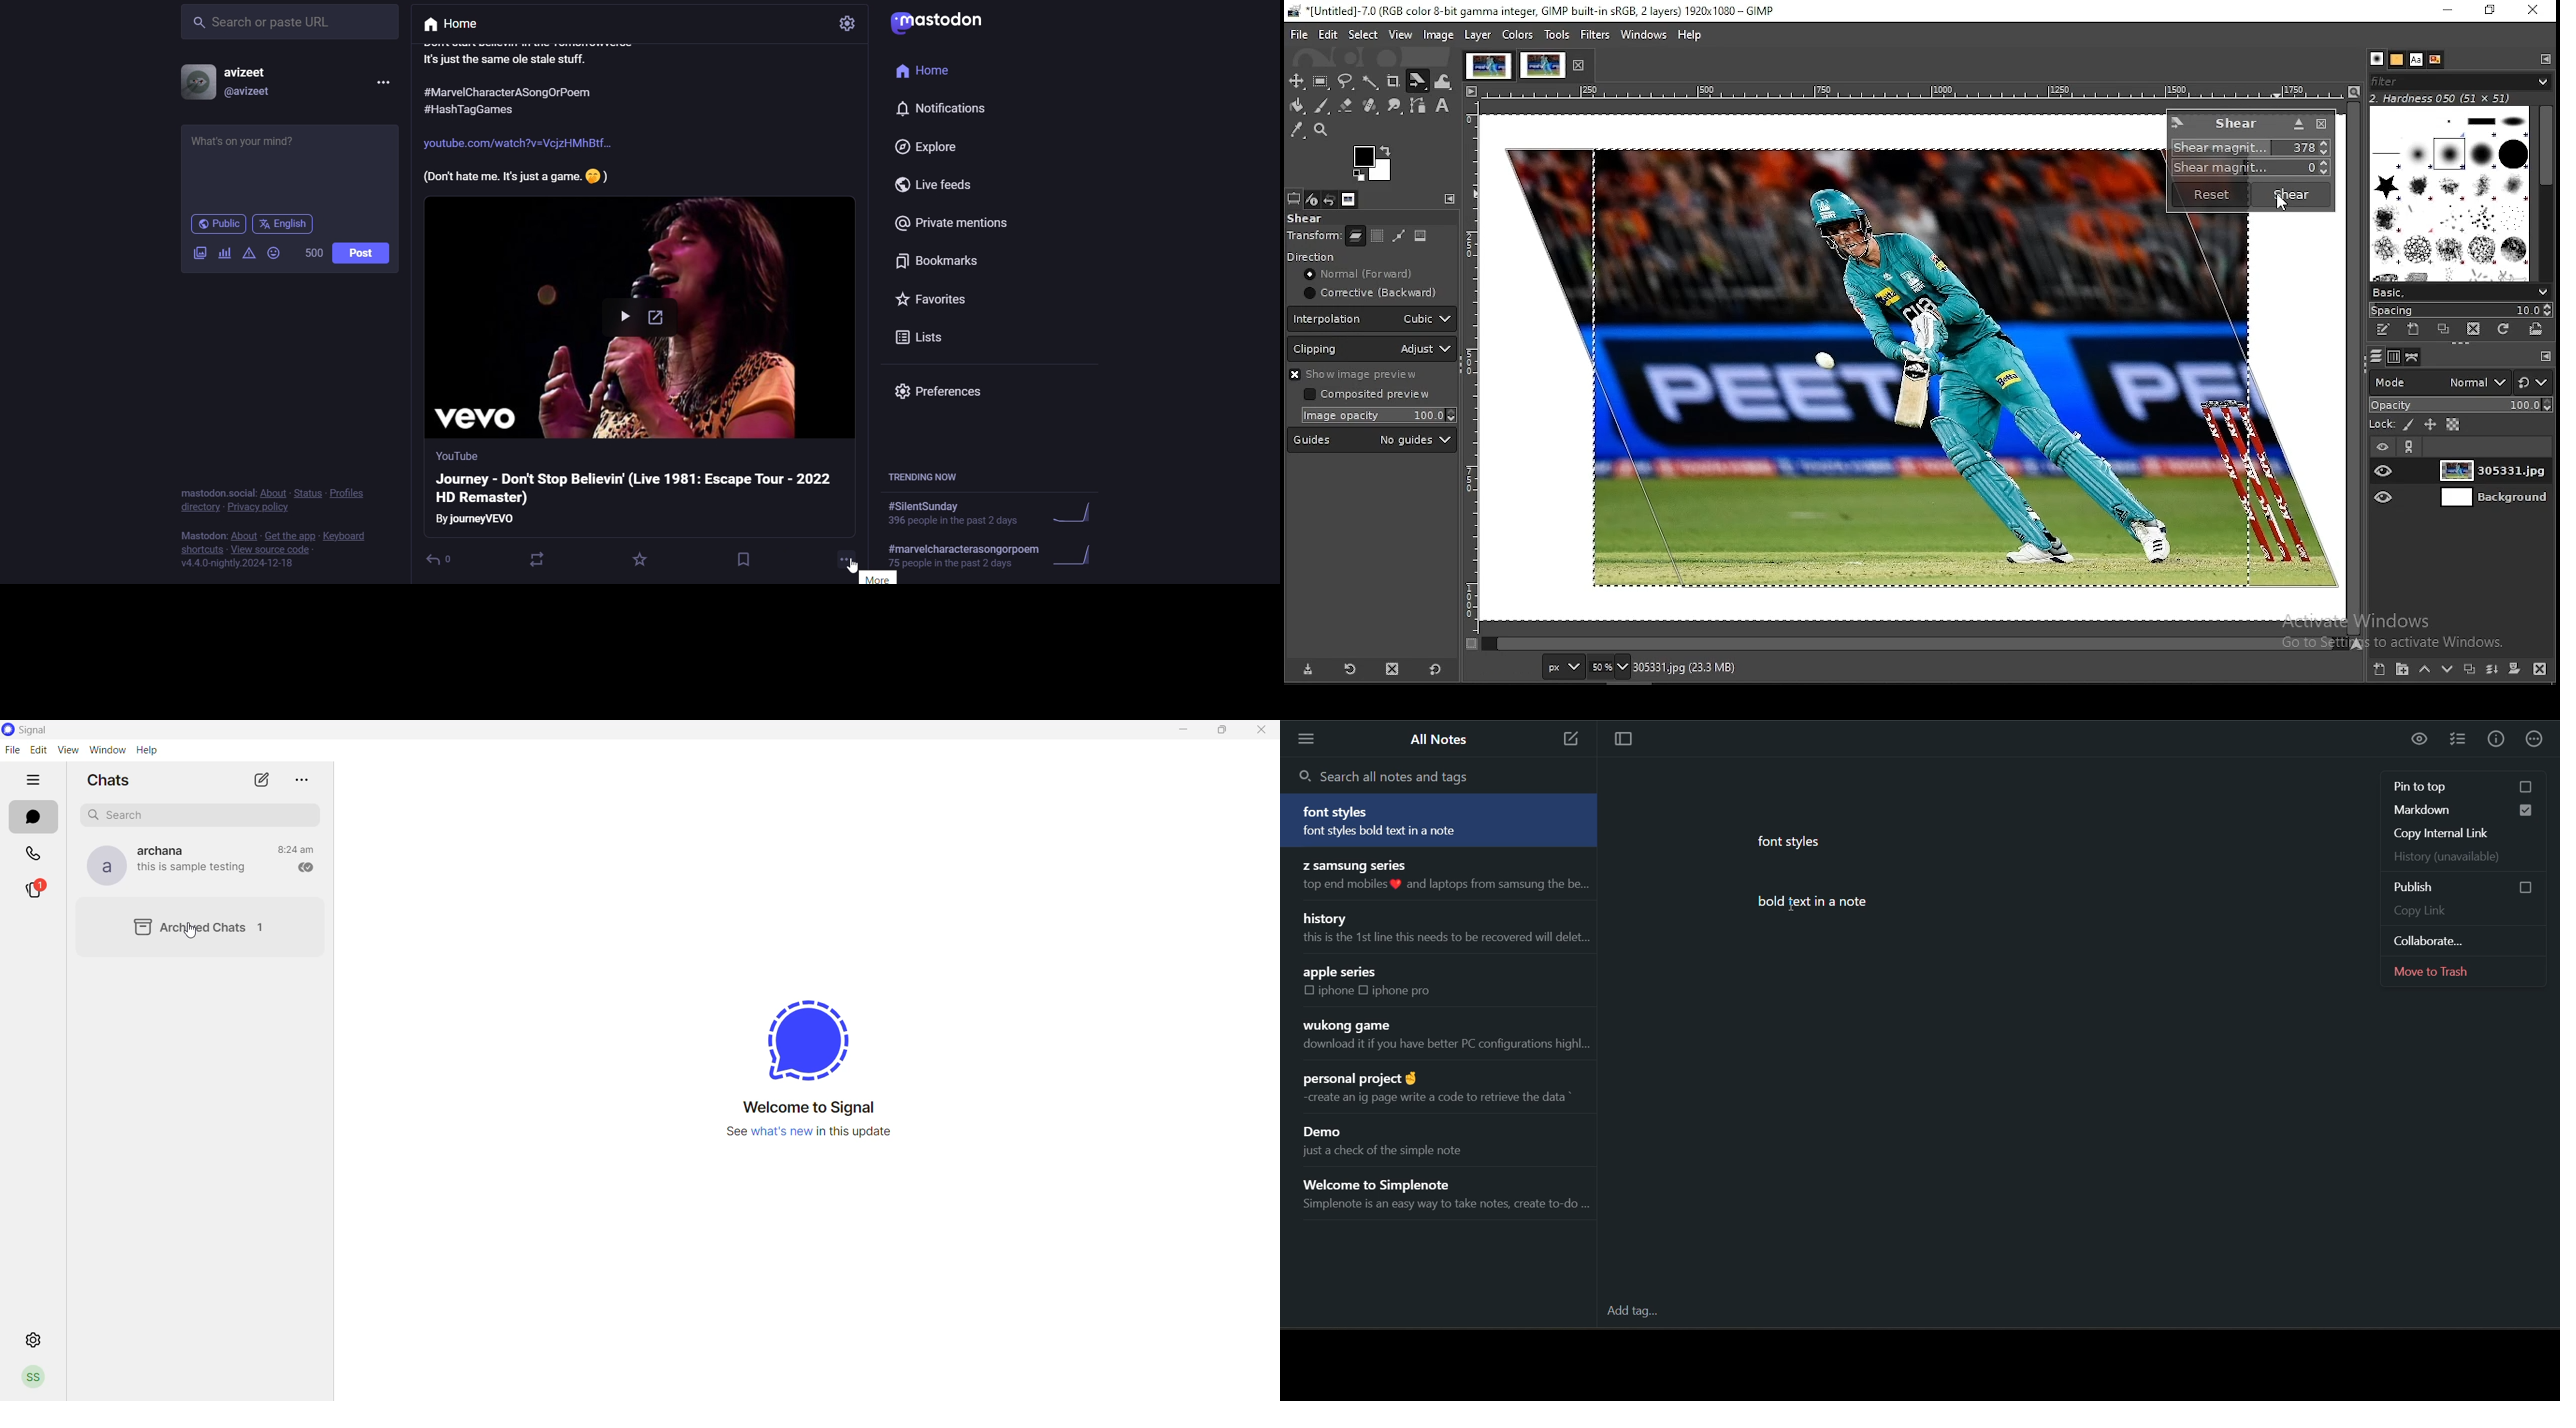 This screenshot has width=2576, height=1428. Describe the element at coordinates (1358, 1075) in the screenshot. I see `personal project @` at that location.